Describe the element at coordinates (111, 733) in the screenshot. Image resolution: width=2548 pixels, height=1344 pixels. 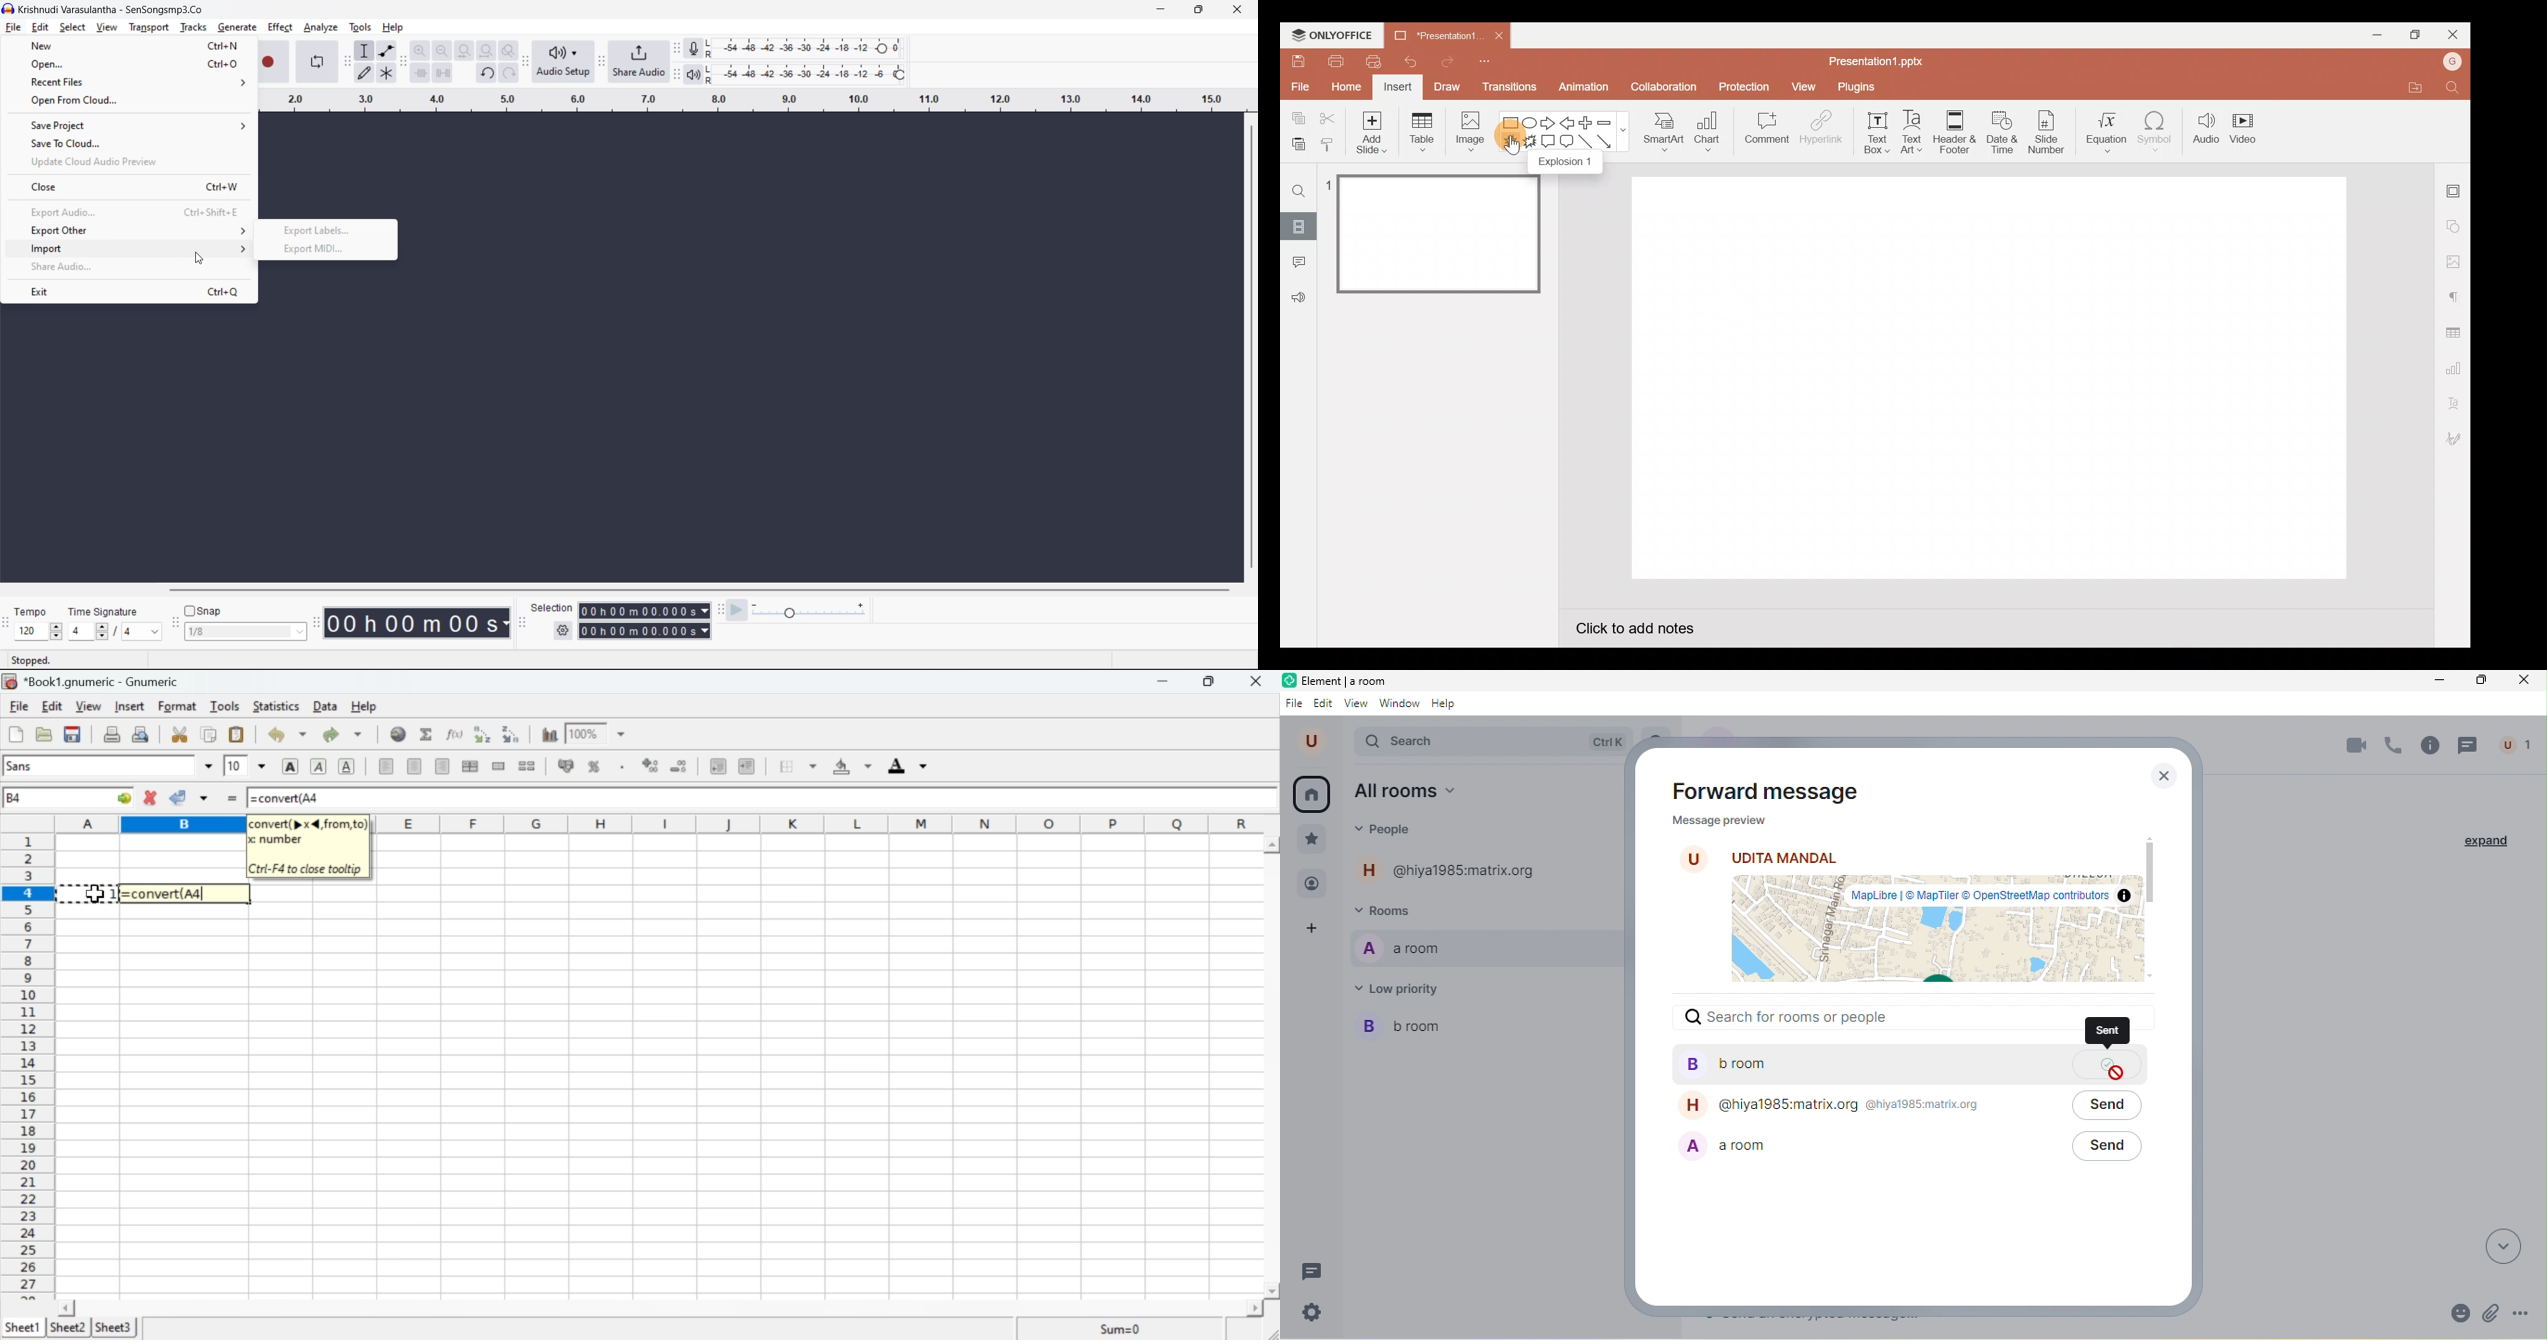
I see `Print the current file` at that location.